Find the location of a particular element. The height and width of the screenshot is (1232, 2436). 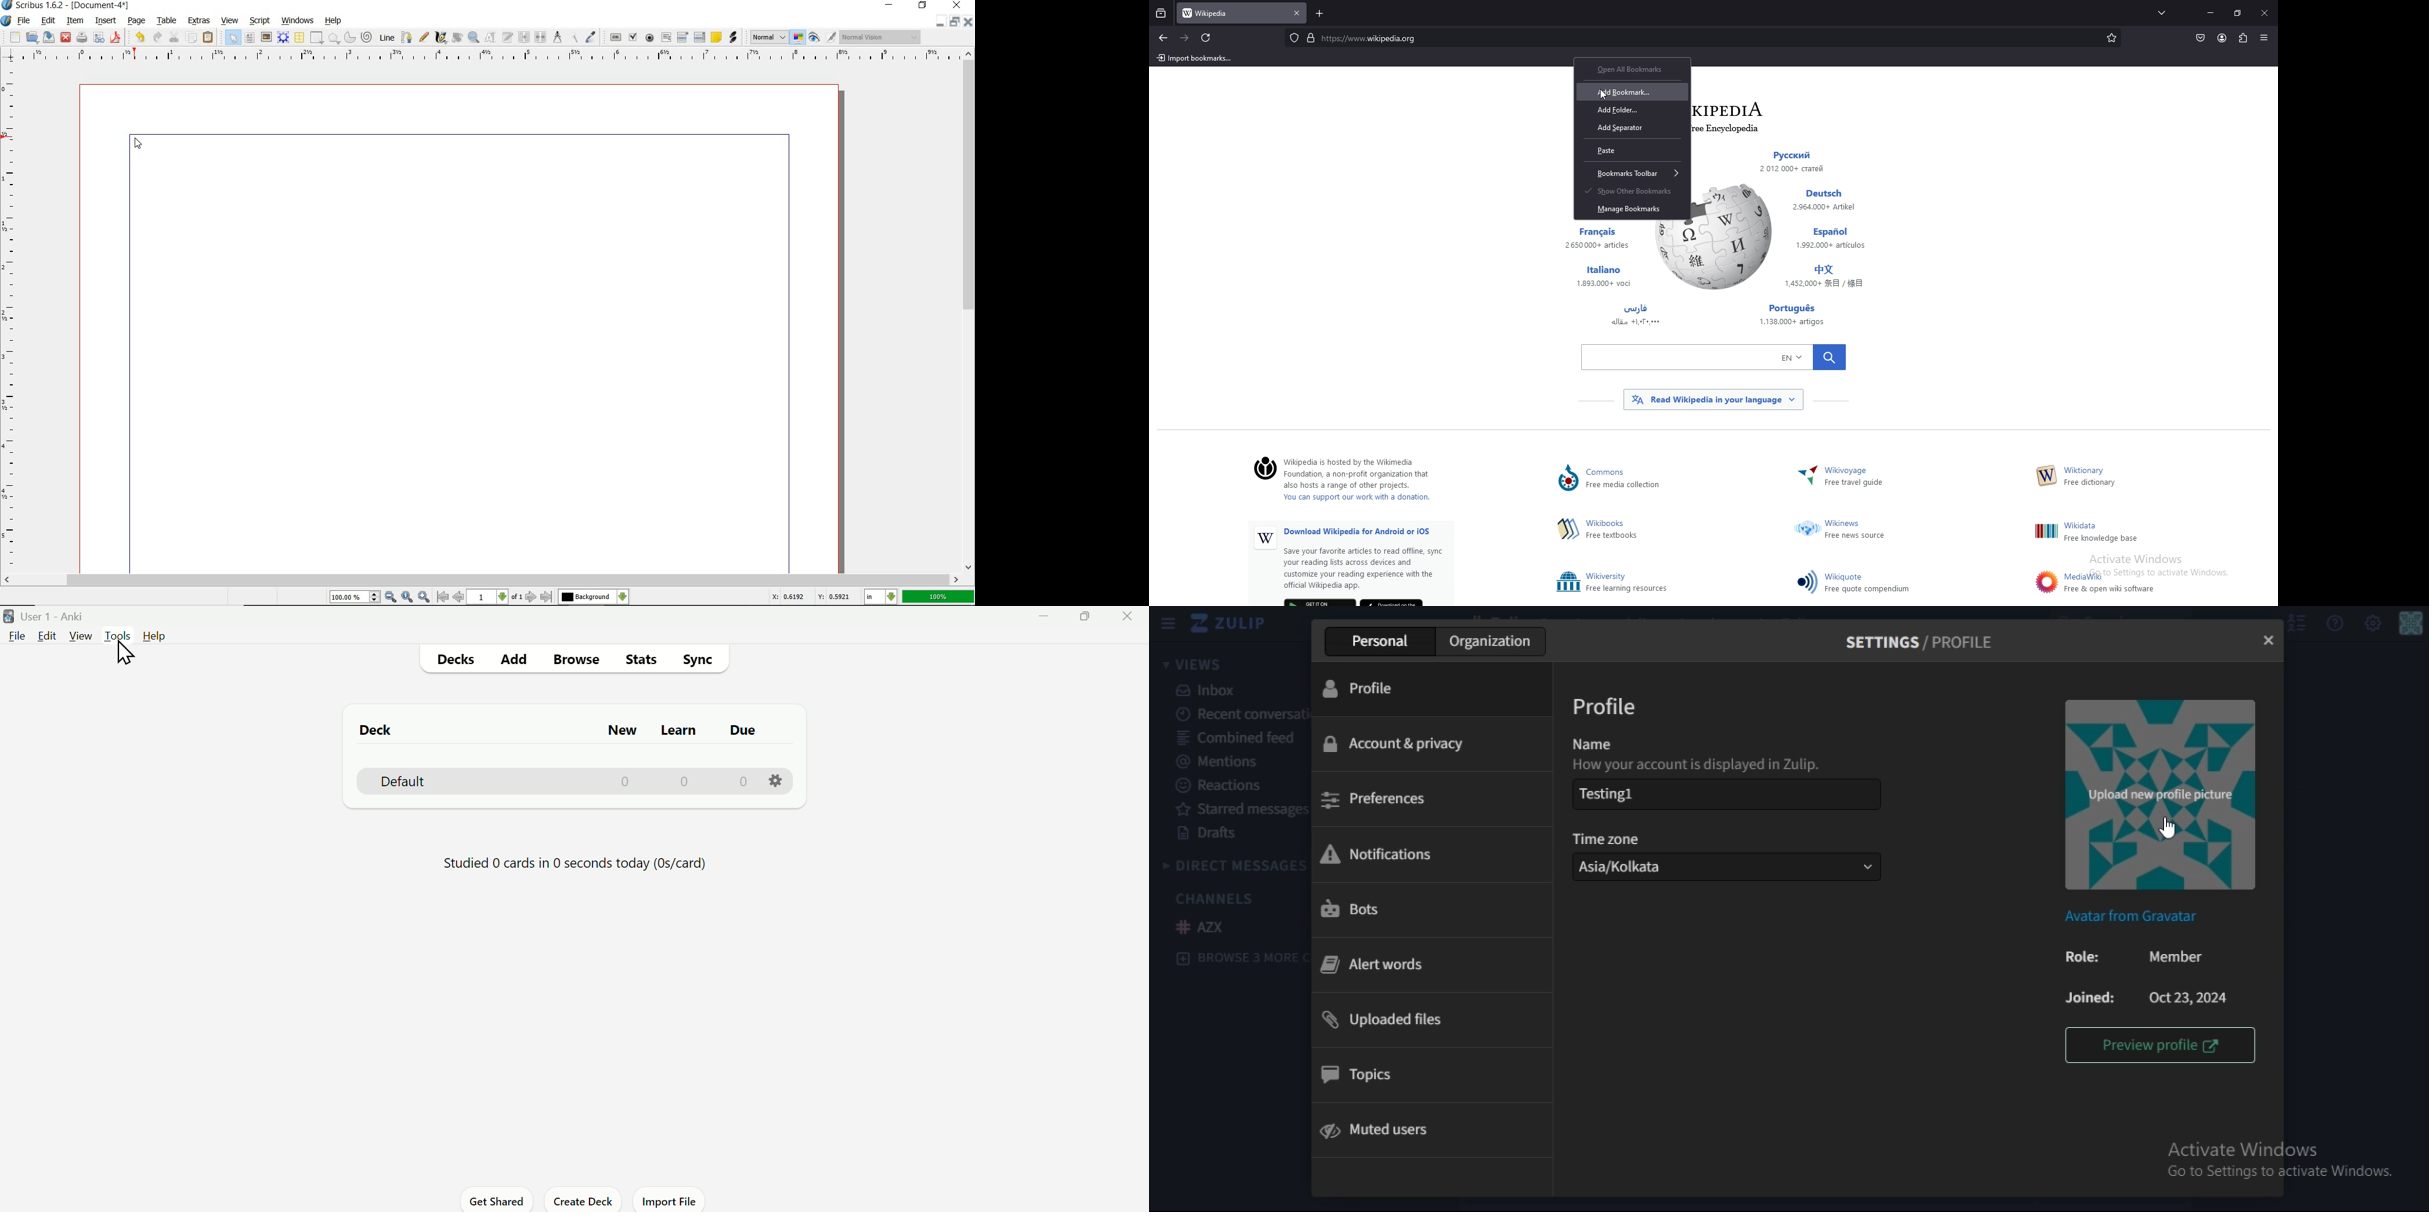

refresh is located at coordinates (1206, 38).